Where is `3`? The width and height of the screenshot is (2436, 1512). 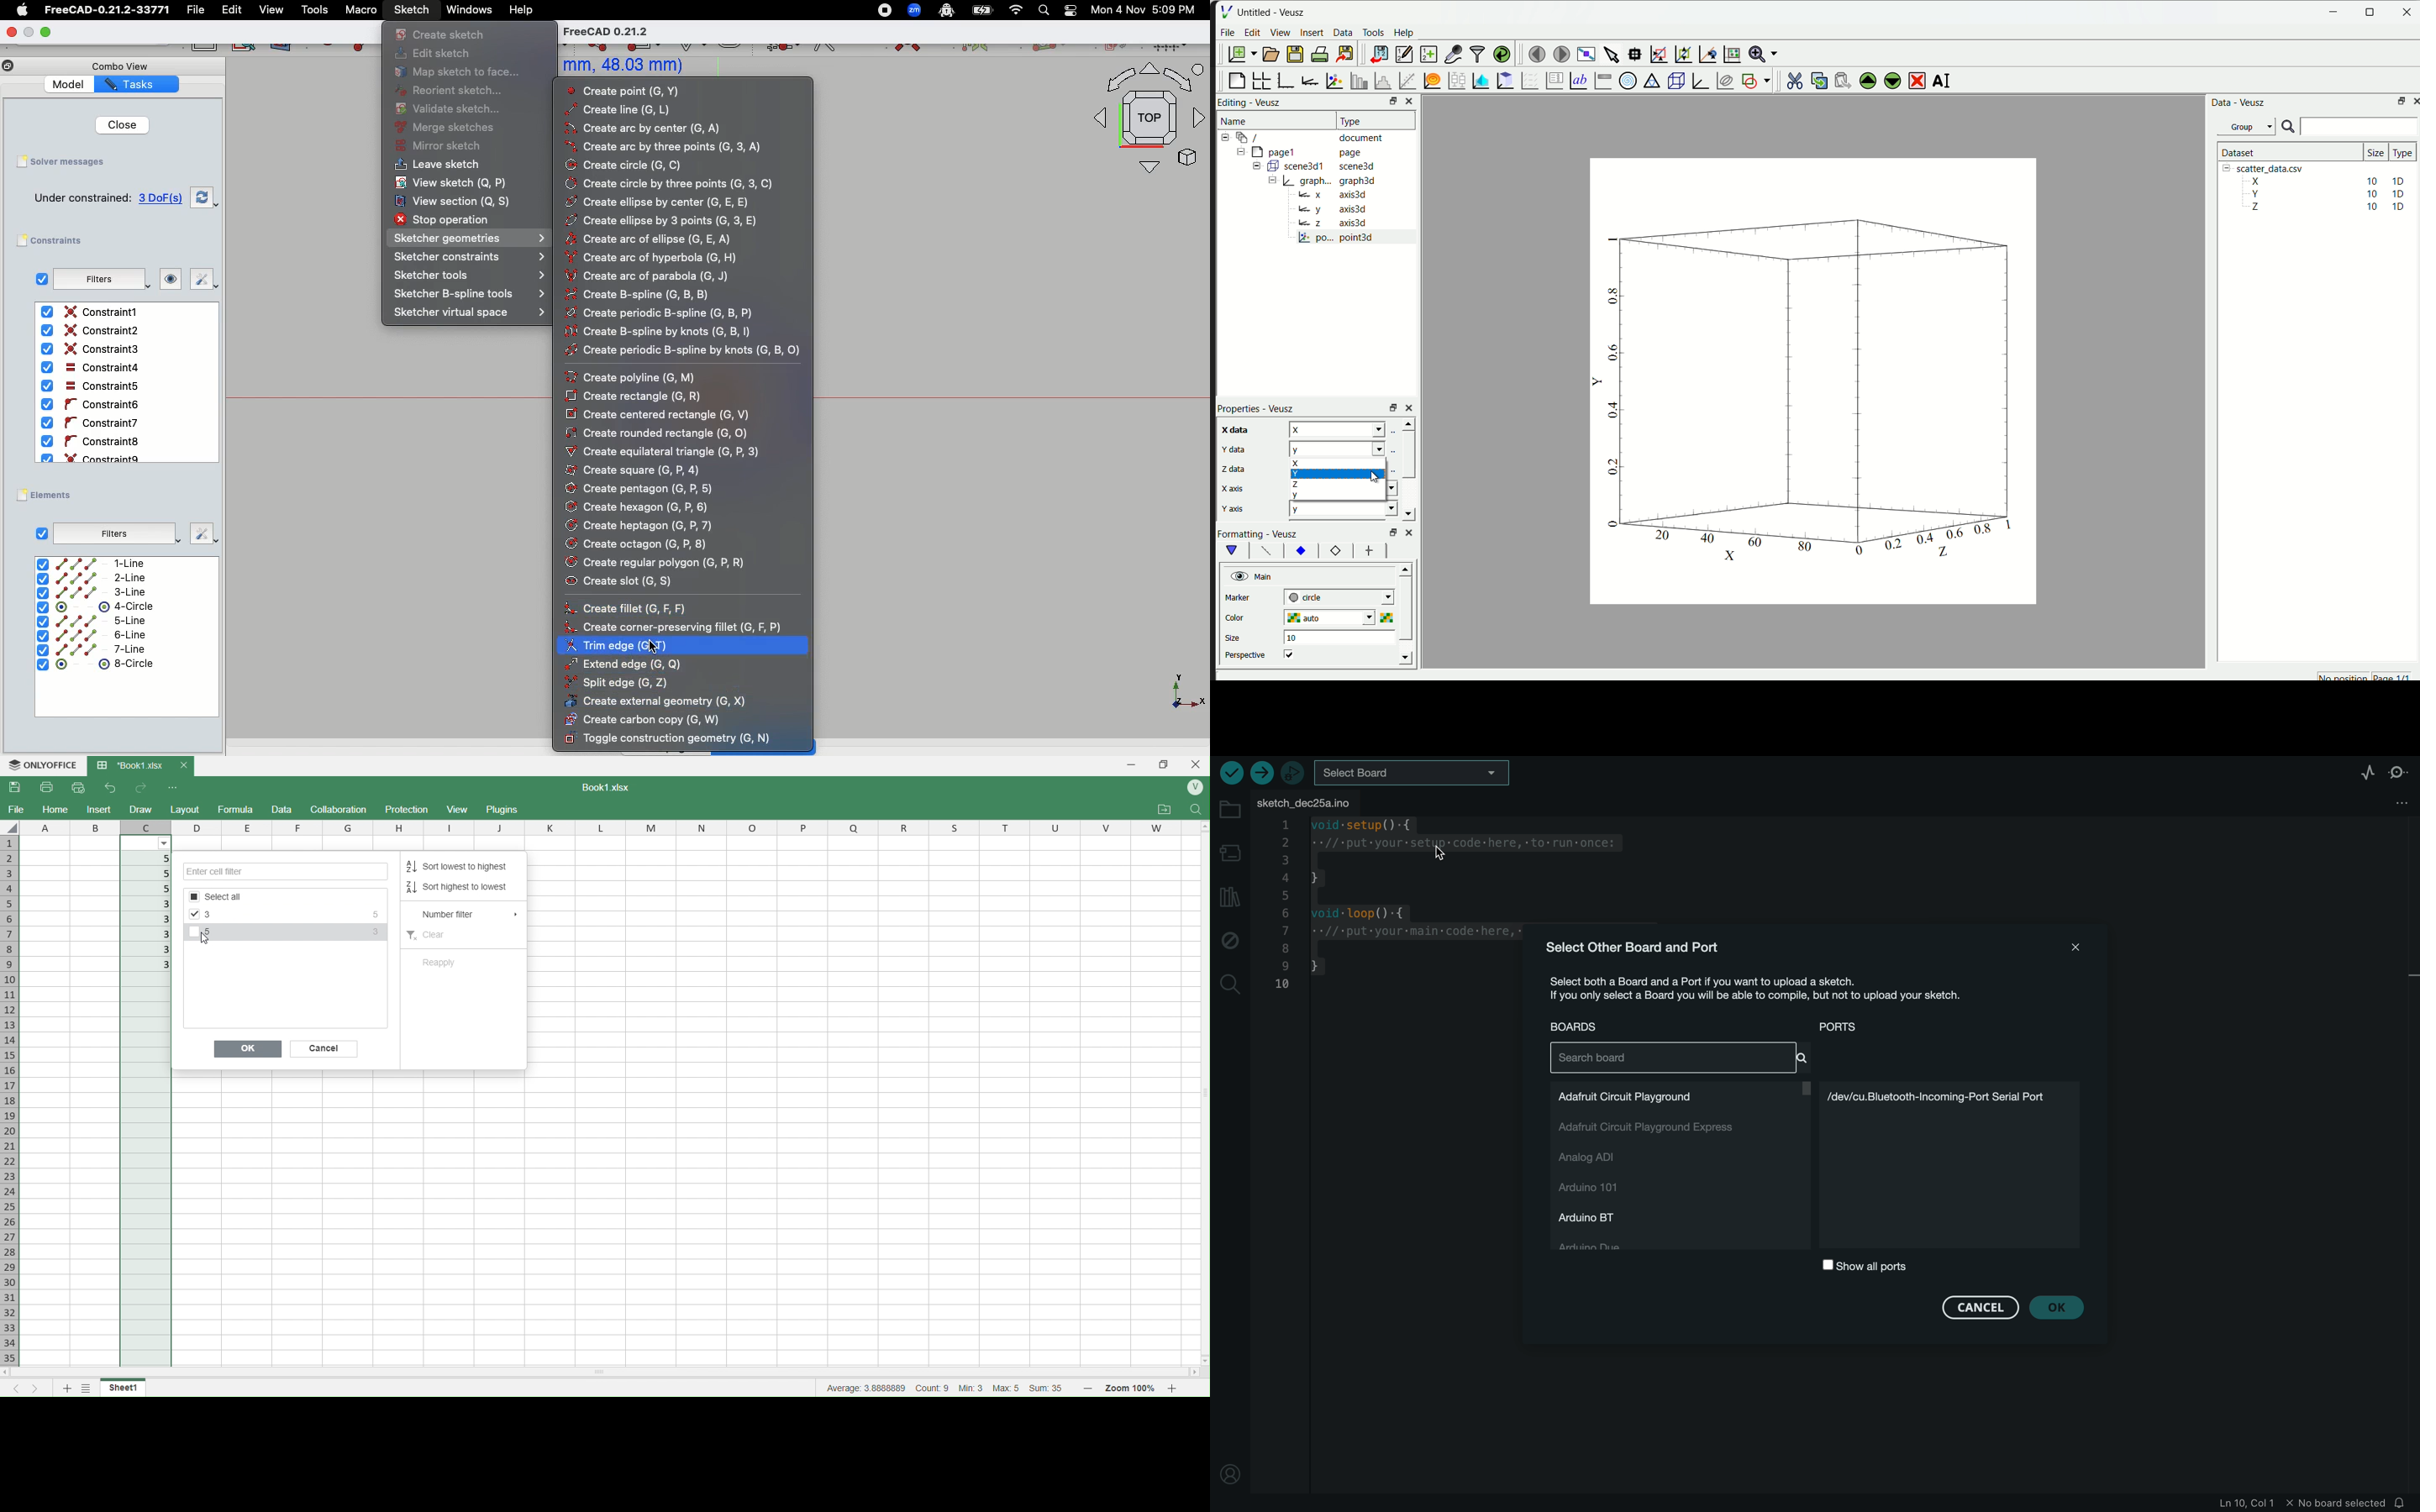 3 is located at coordinates (152, 966).